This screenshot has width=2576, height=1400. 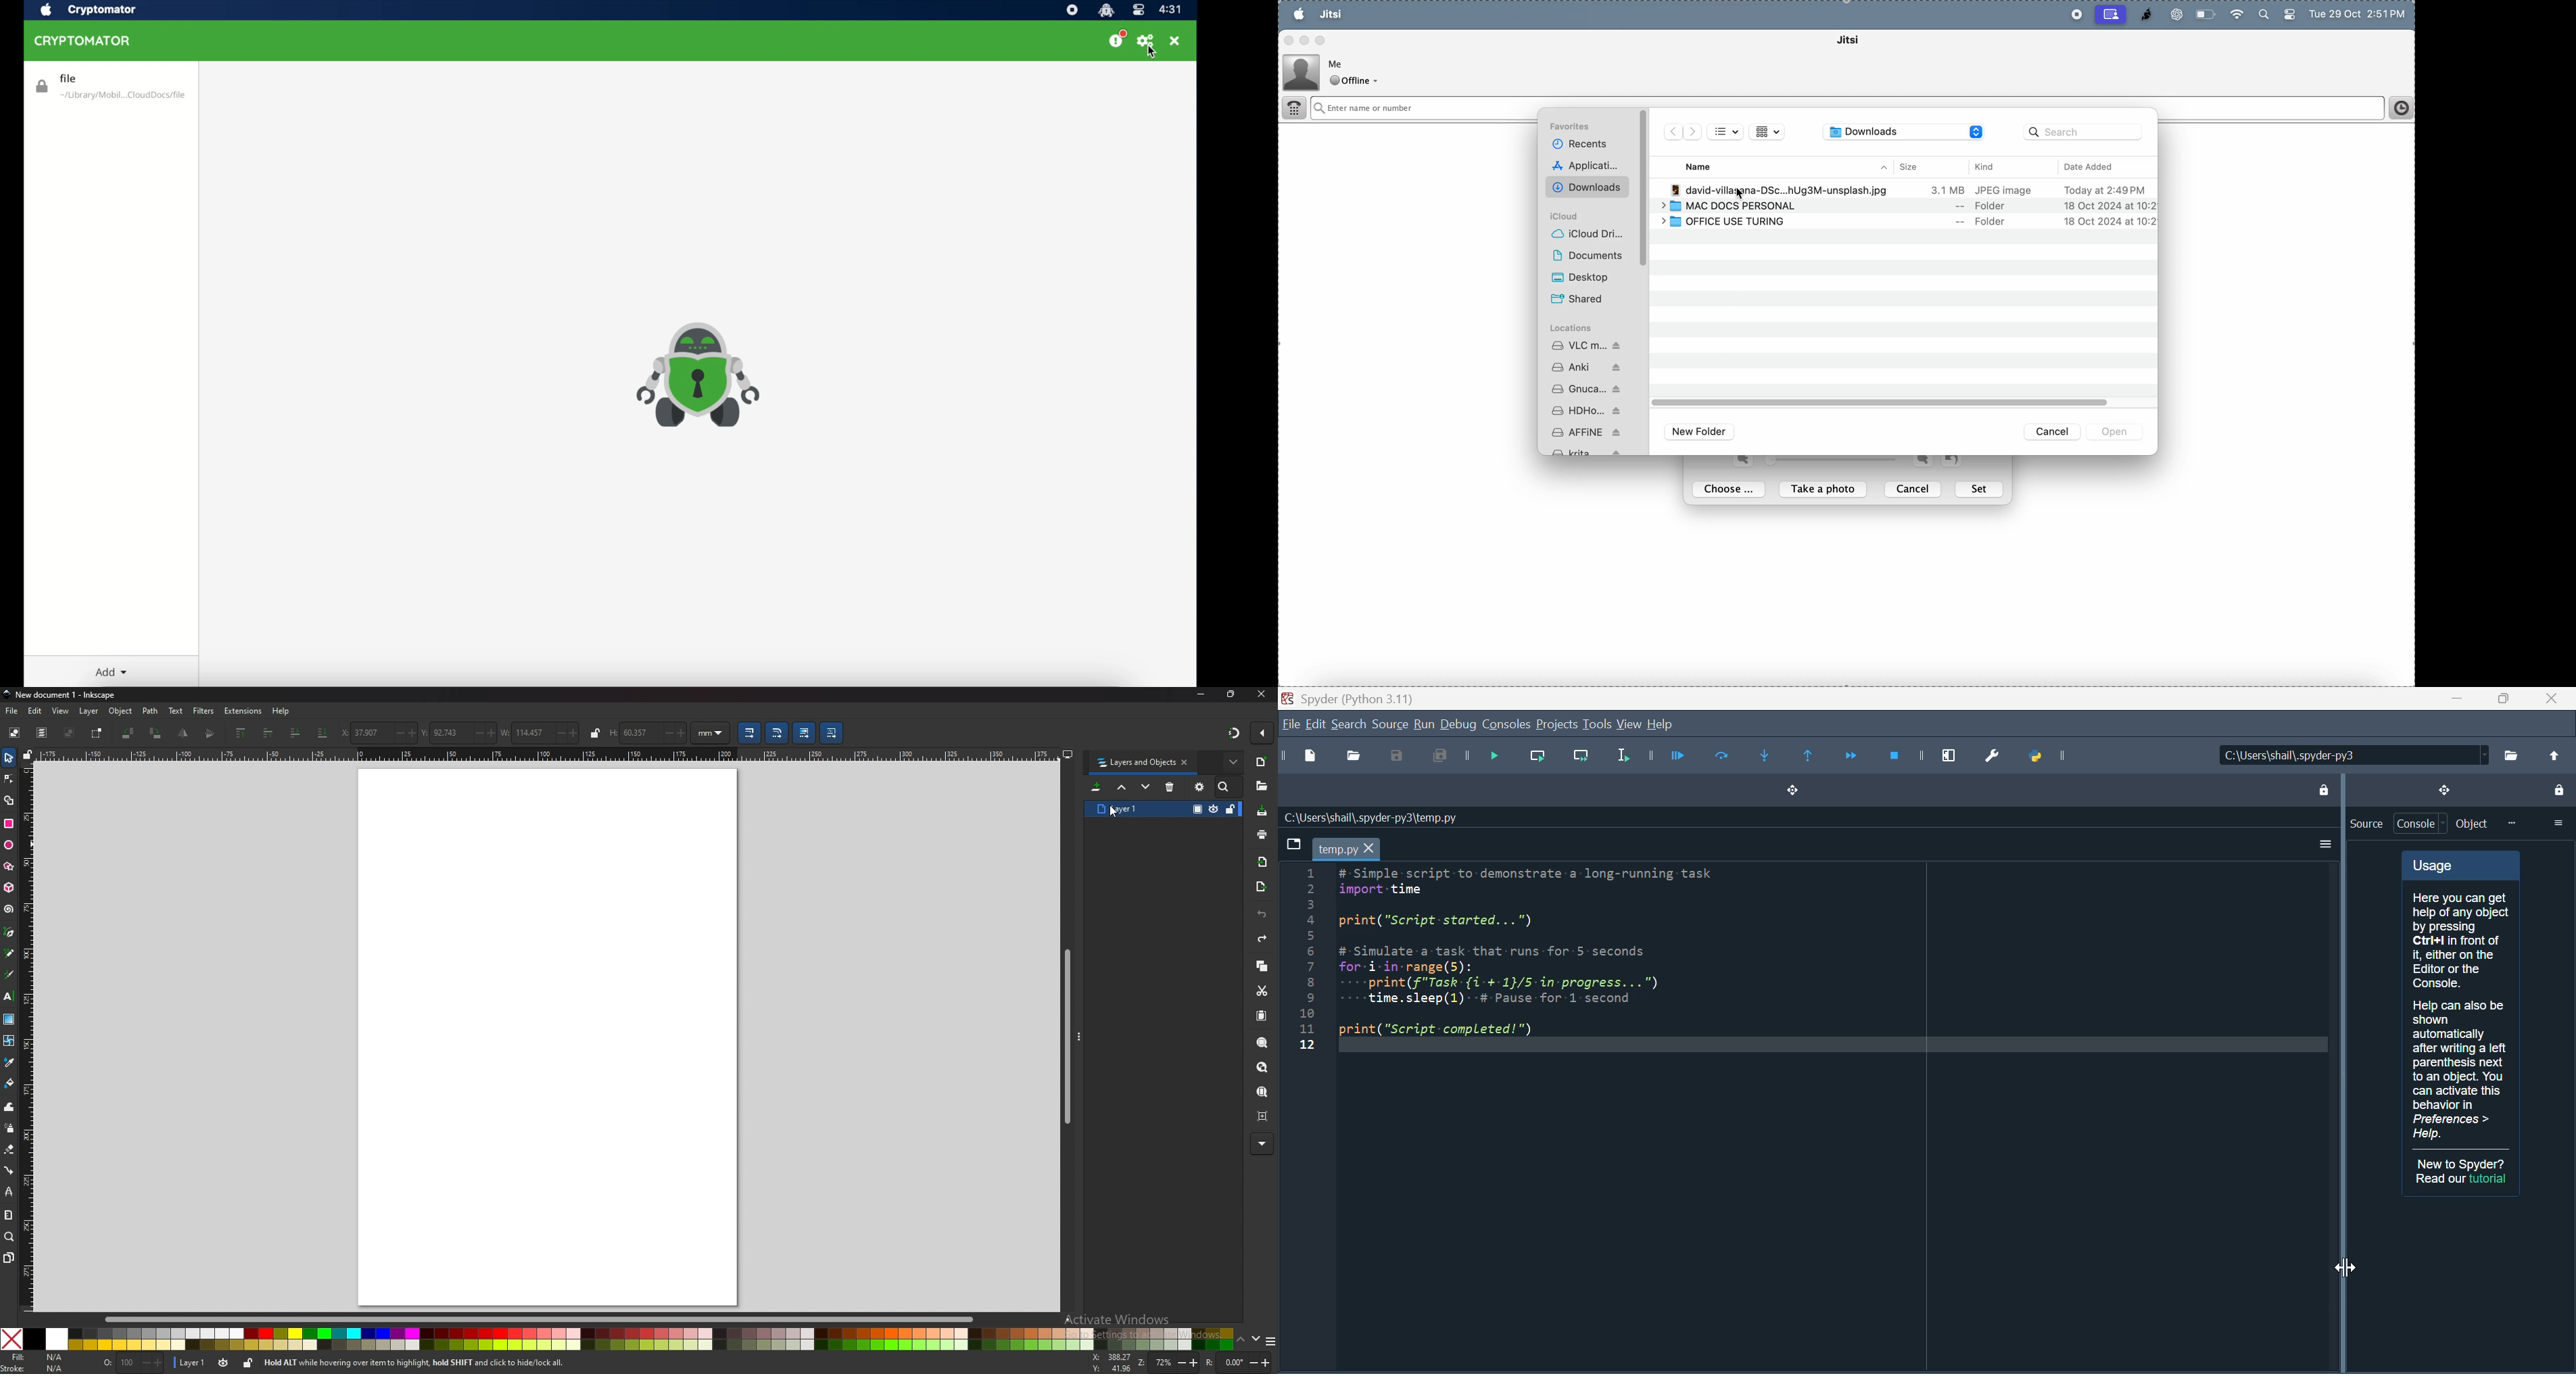 What do you see at coordinates (2350, 755) in the screenshot?
I see `C:\Users\shail\.spyder-py3` at bounding box center [2350, 755].